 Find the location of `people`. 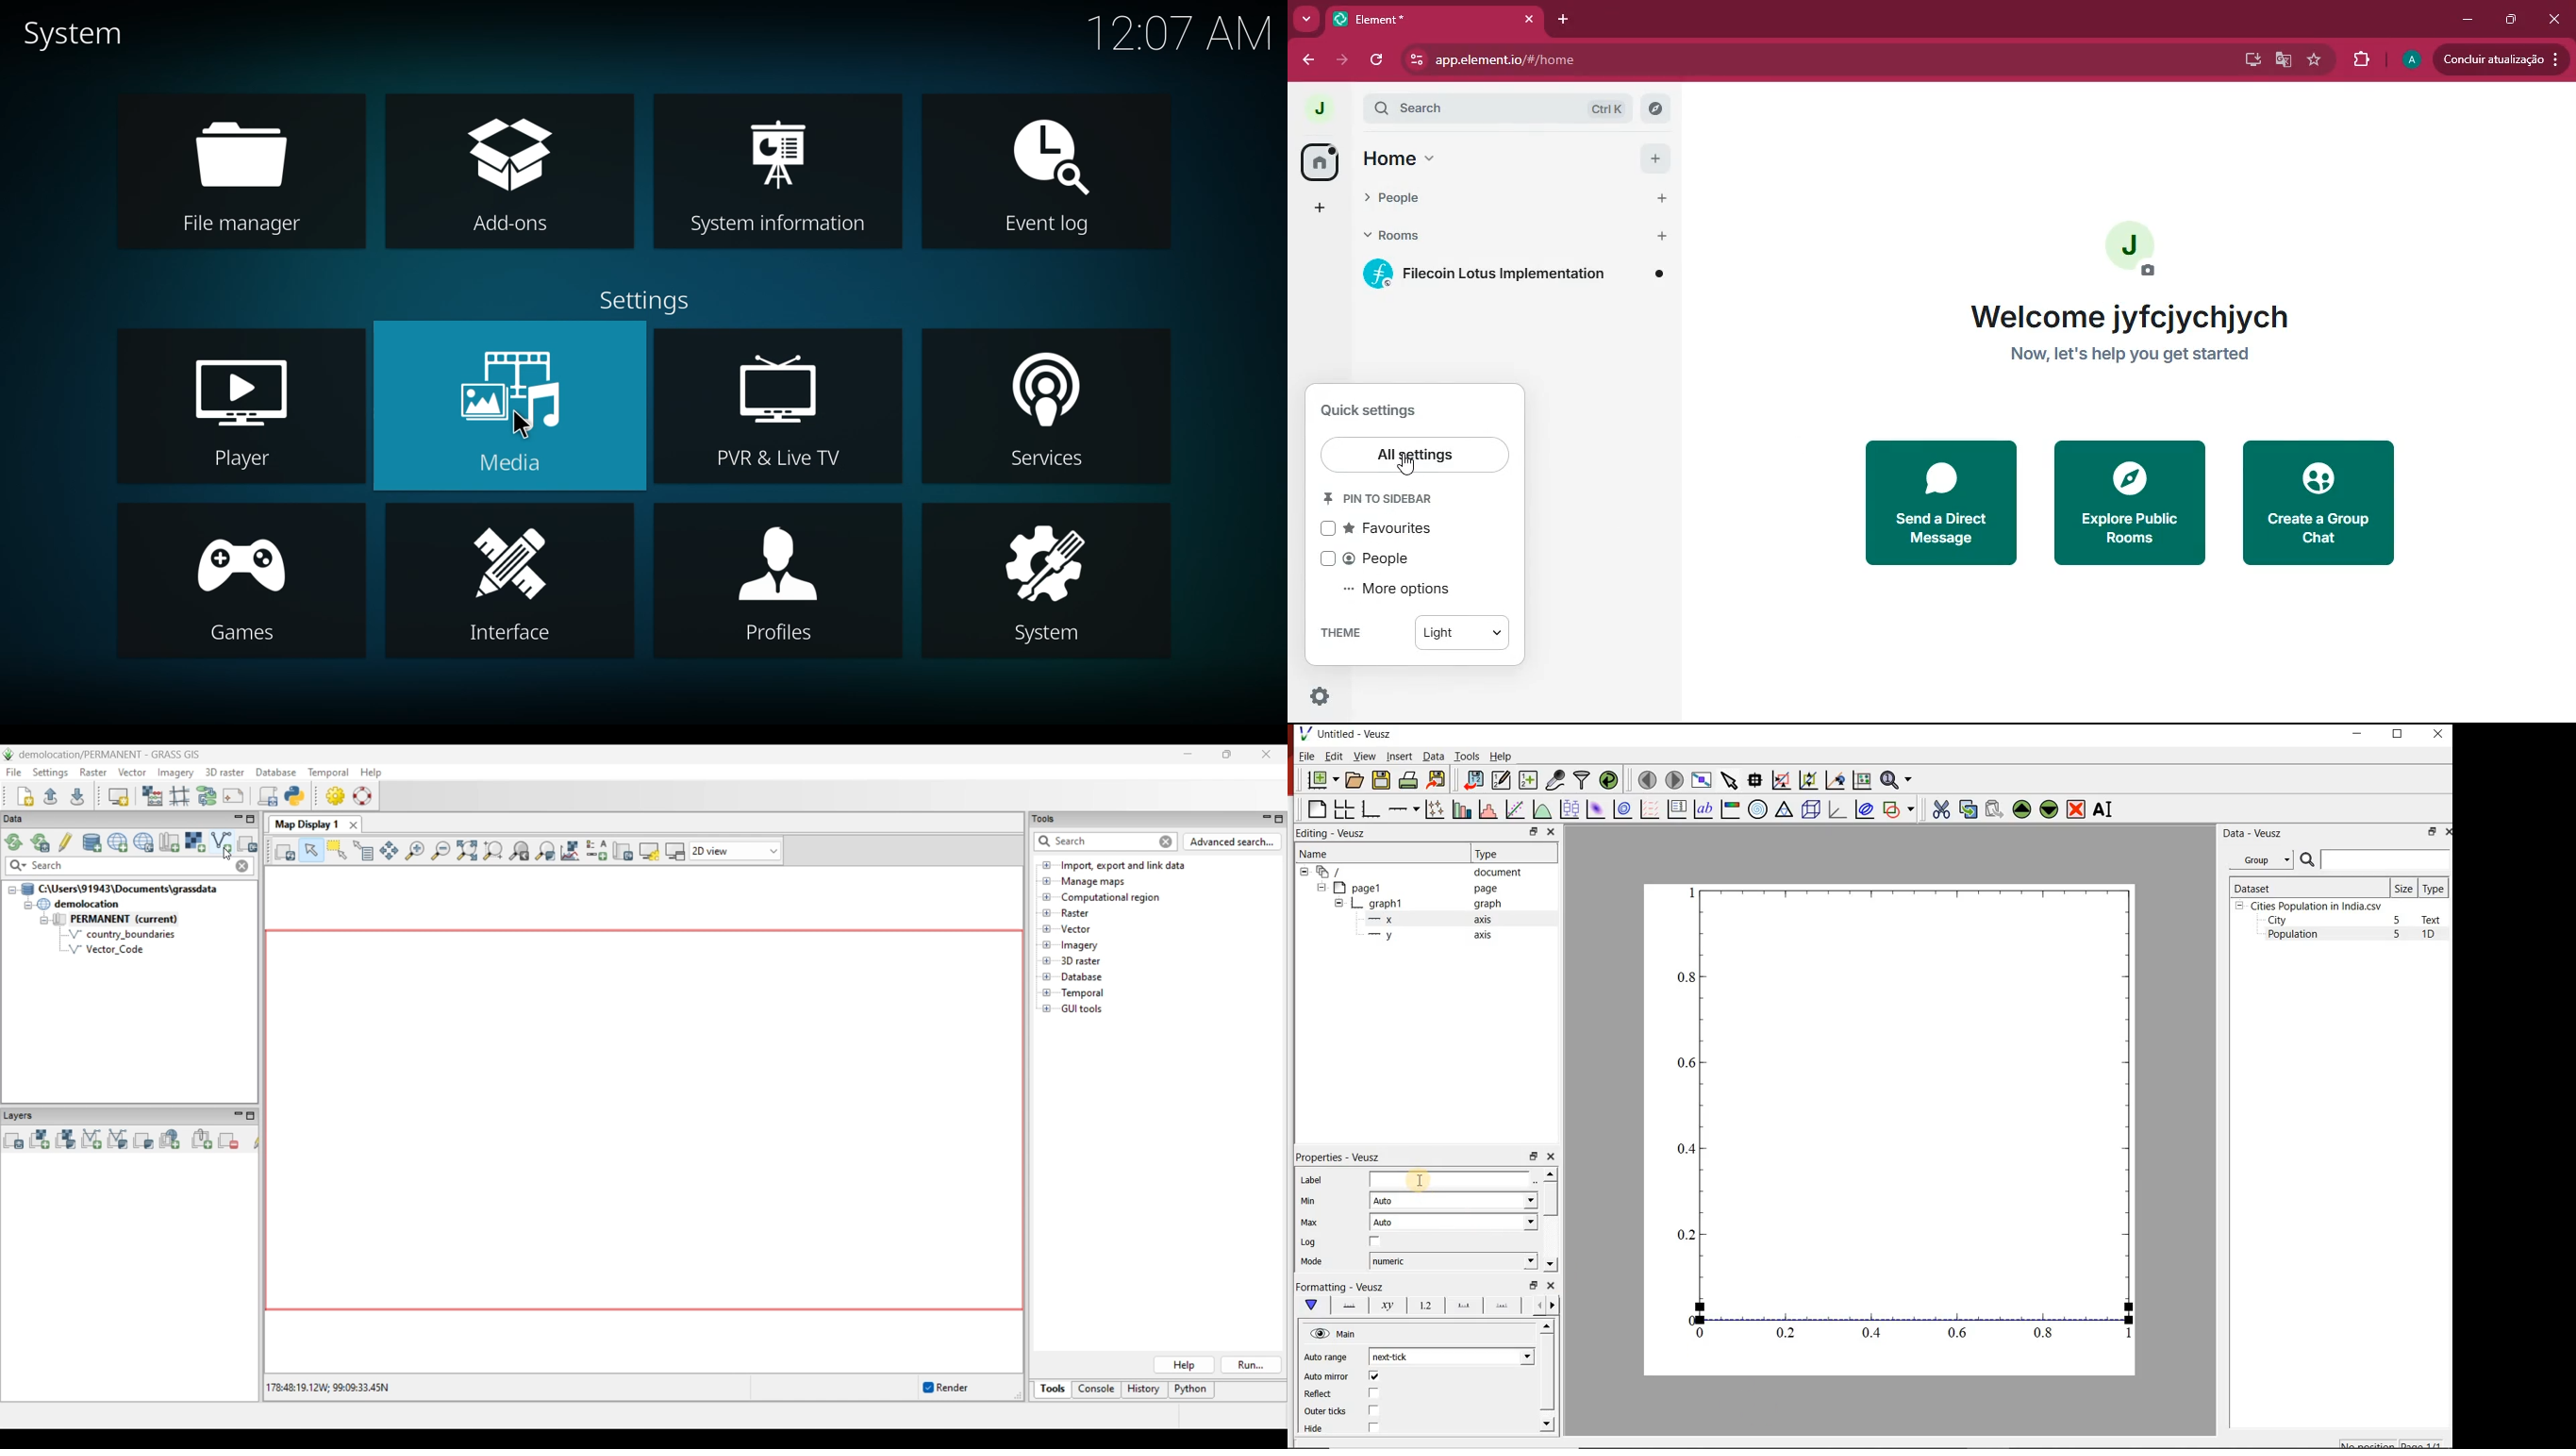

people is located at coordinates (1373, 560).